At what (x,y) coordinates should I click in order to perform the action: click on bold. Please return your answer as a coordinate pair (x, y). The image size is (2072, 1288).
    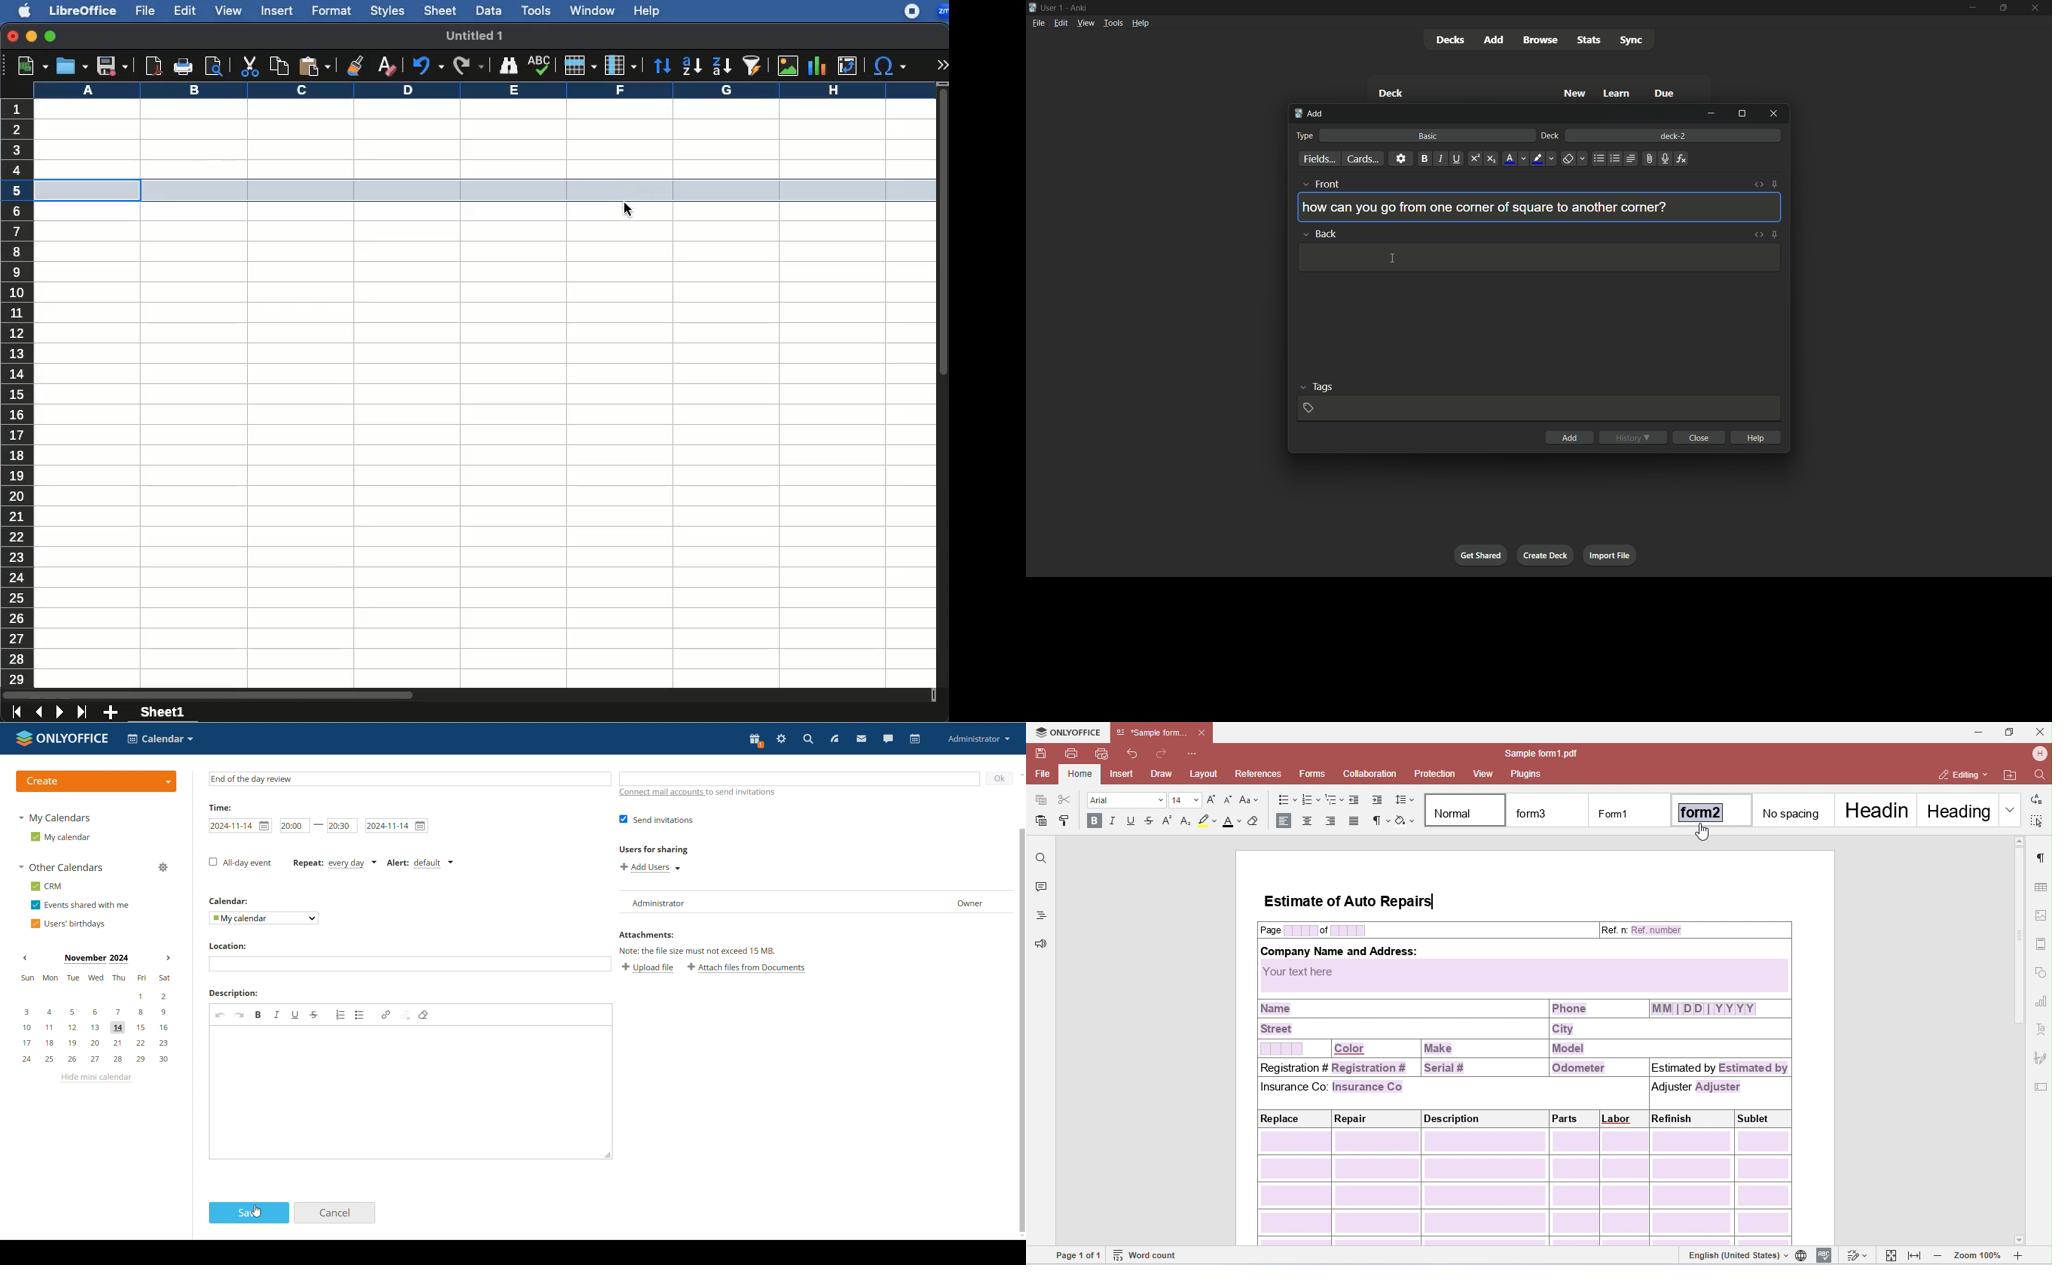
    Looking at the image, I should click on (258, 1014).